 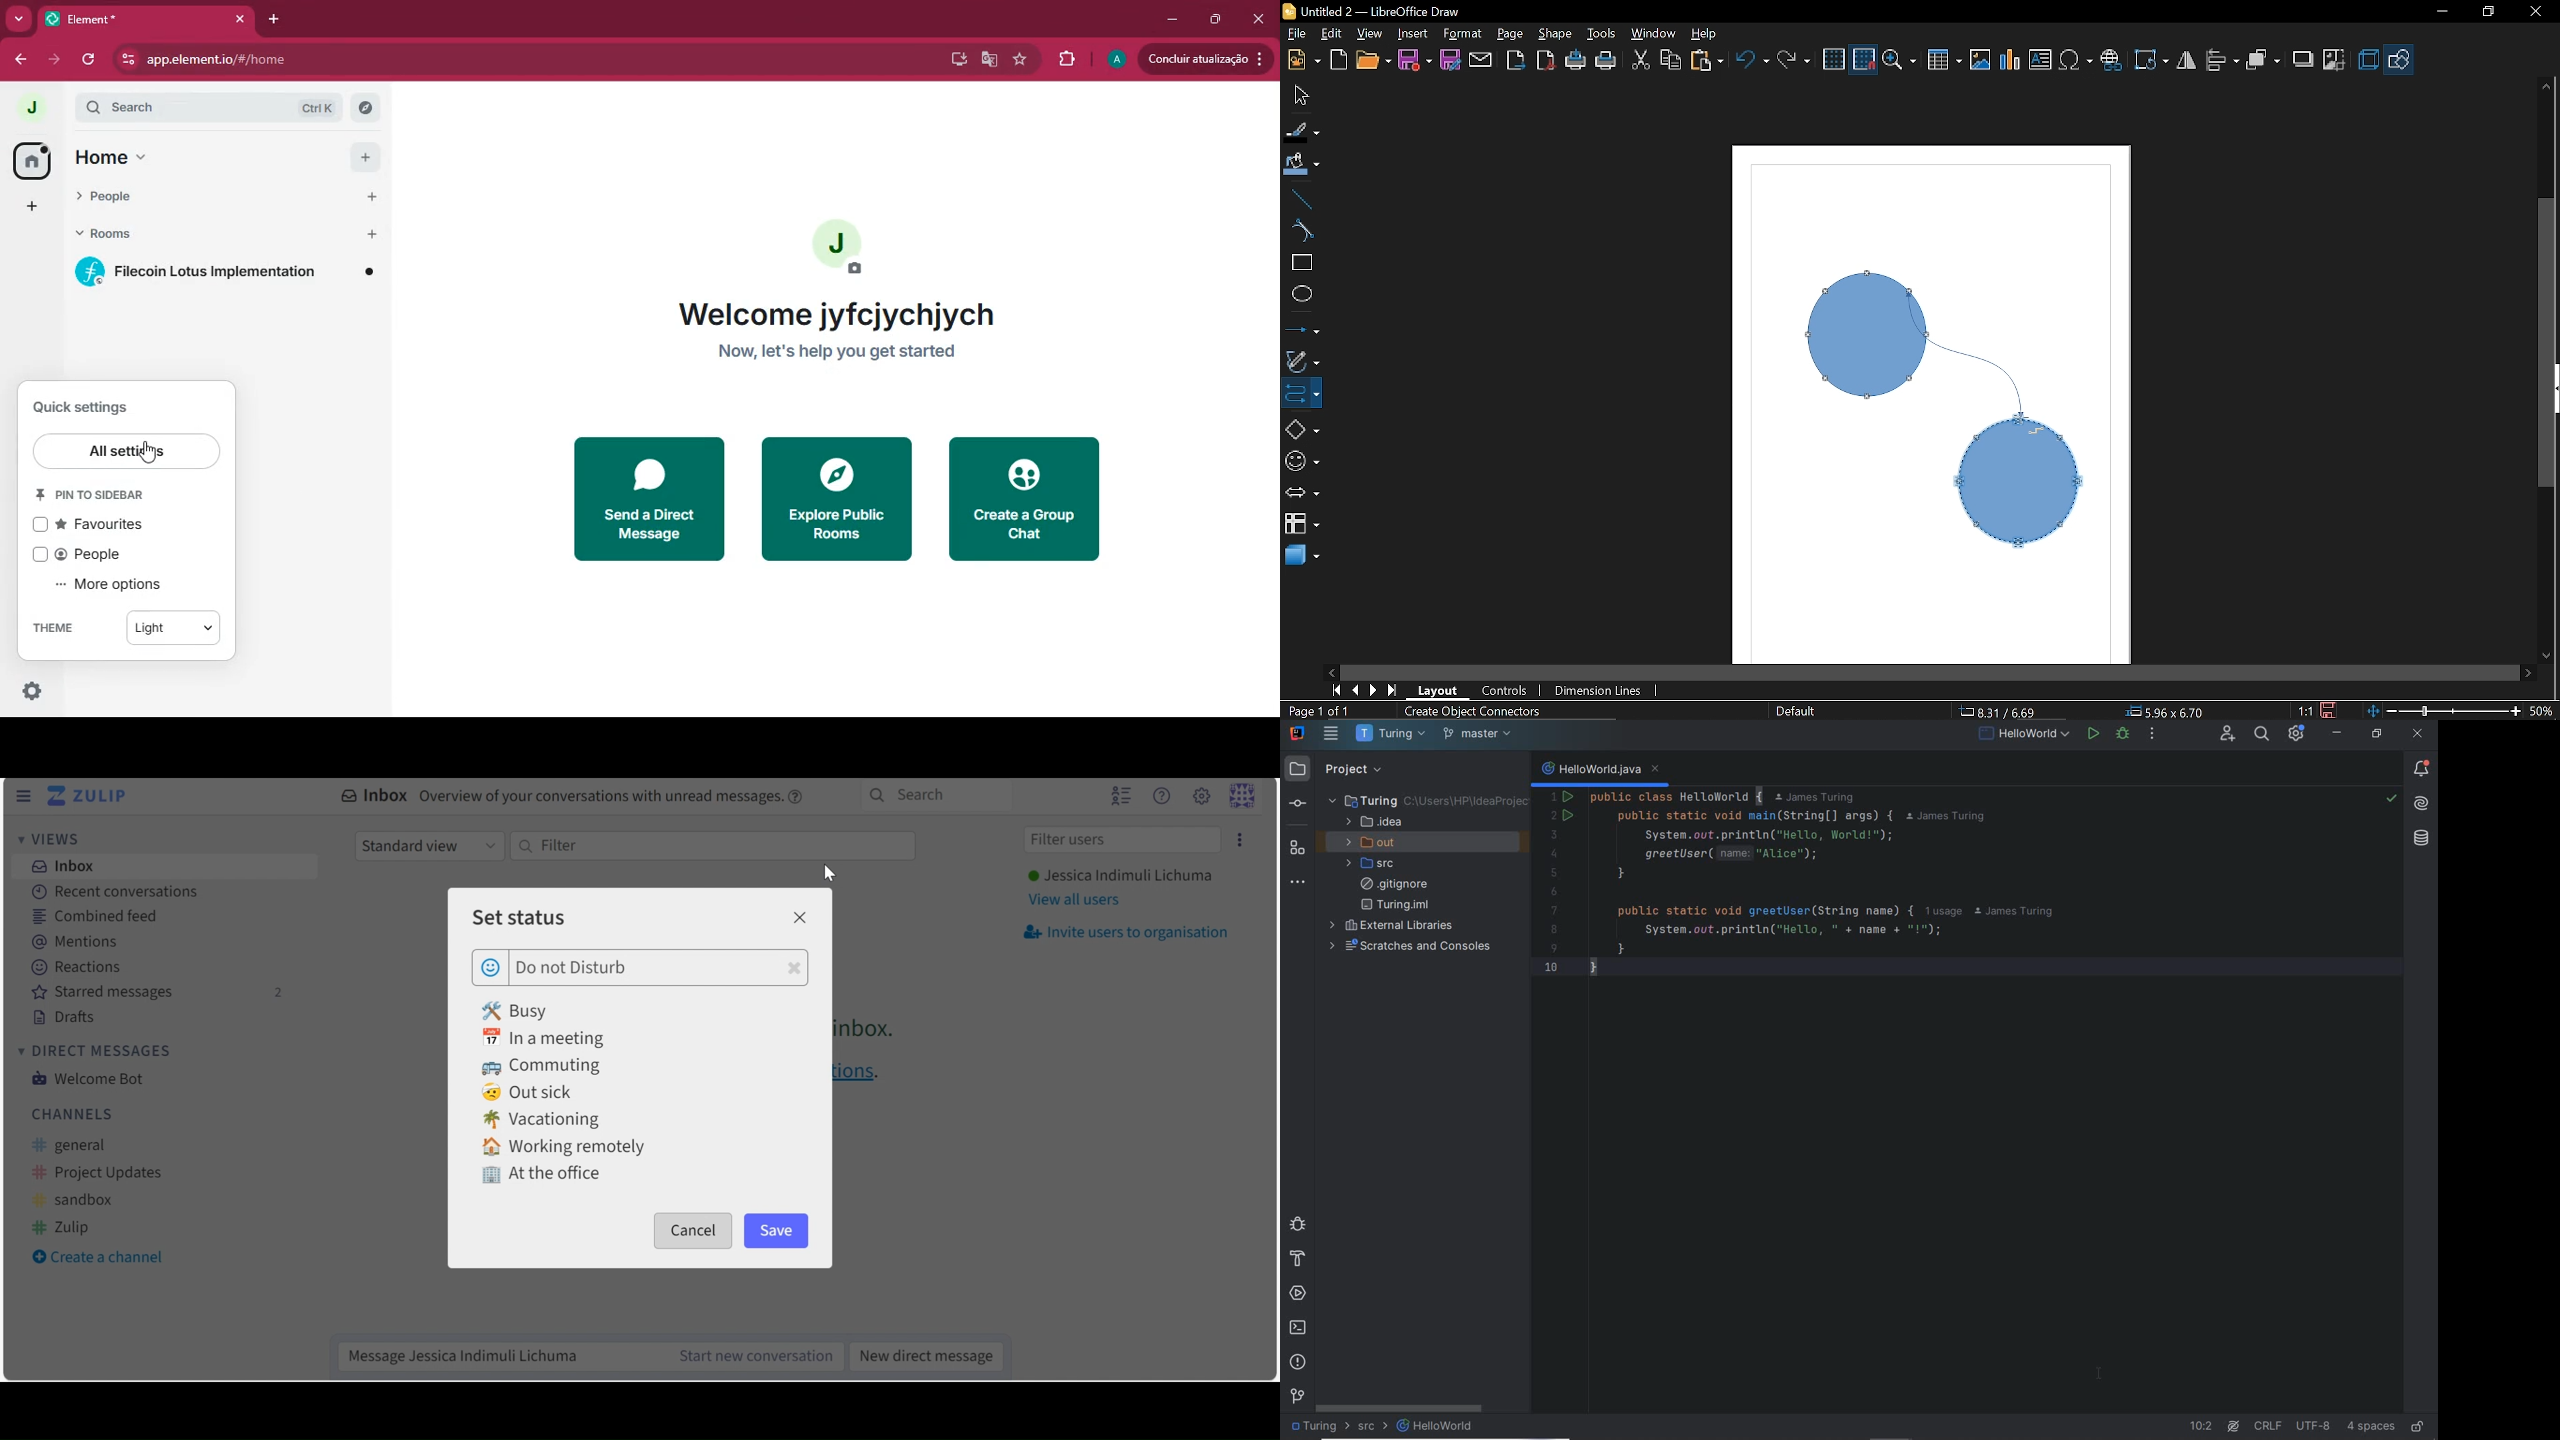 What do you see at coordinates (1752, 59) in the screenshot?
I see `Undo` at bounding box center [1752, 59].